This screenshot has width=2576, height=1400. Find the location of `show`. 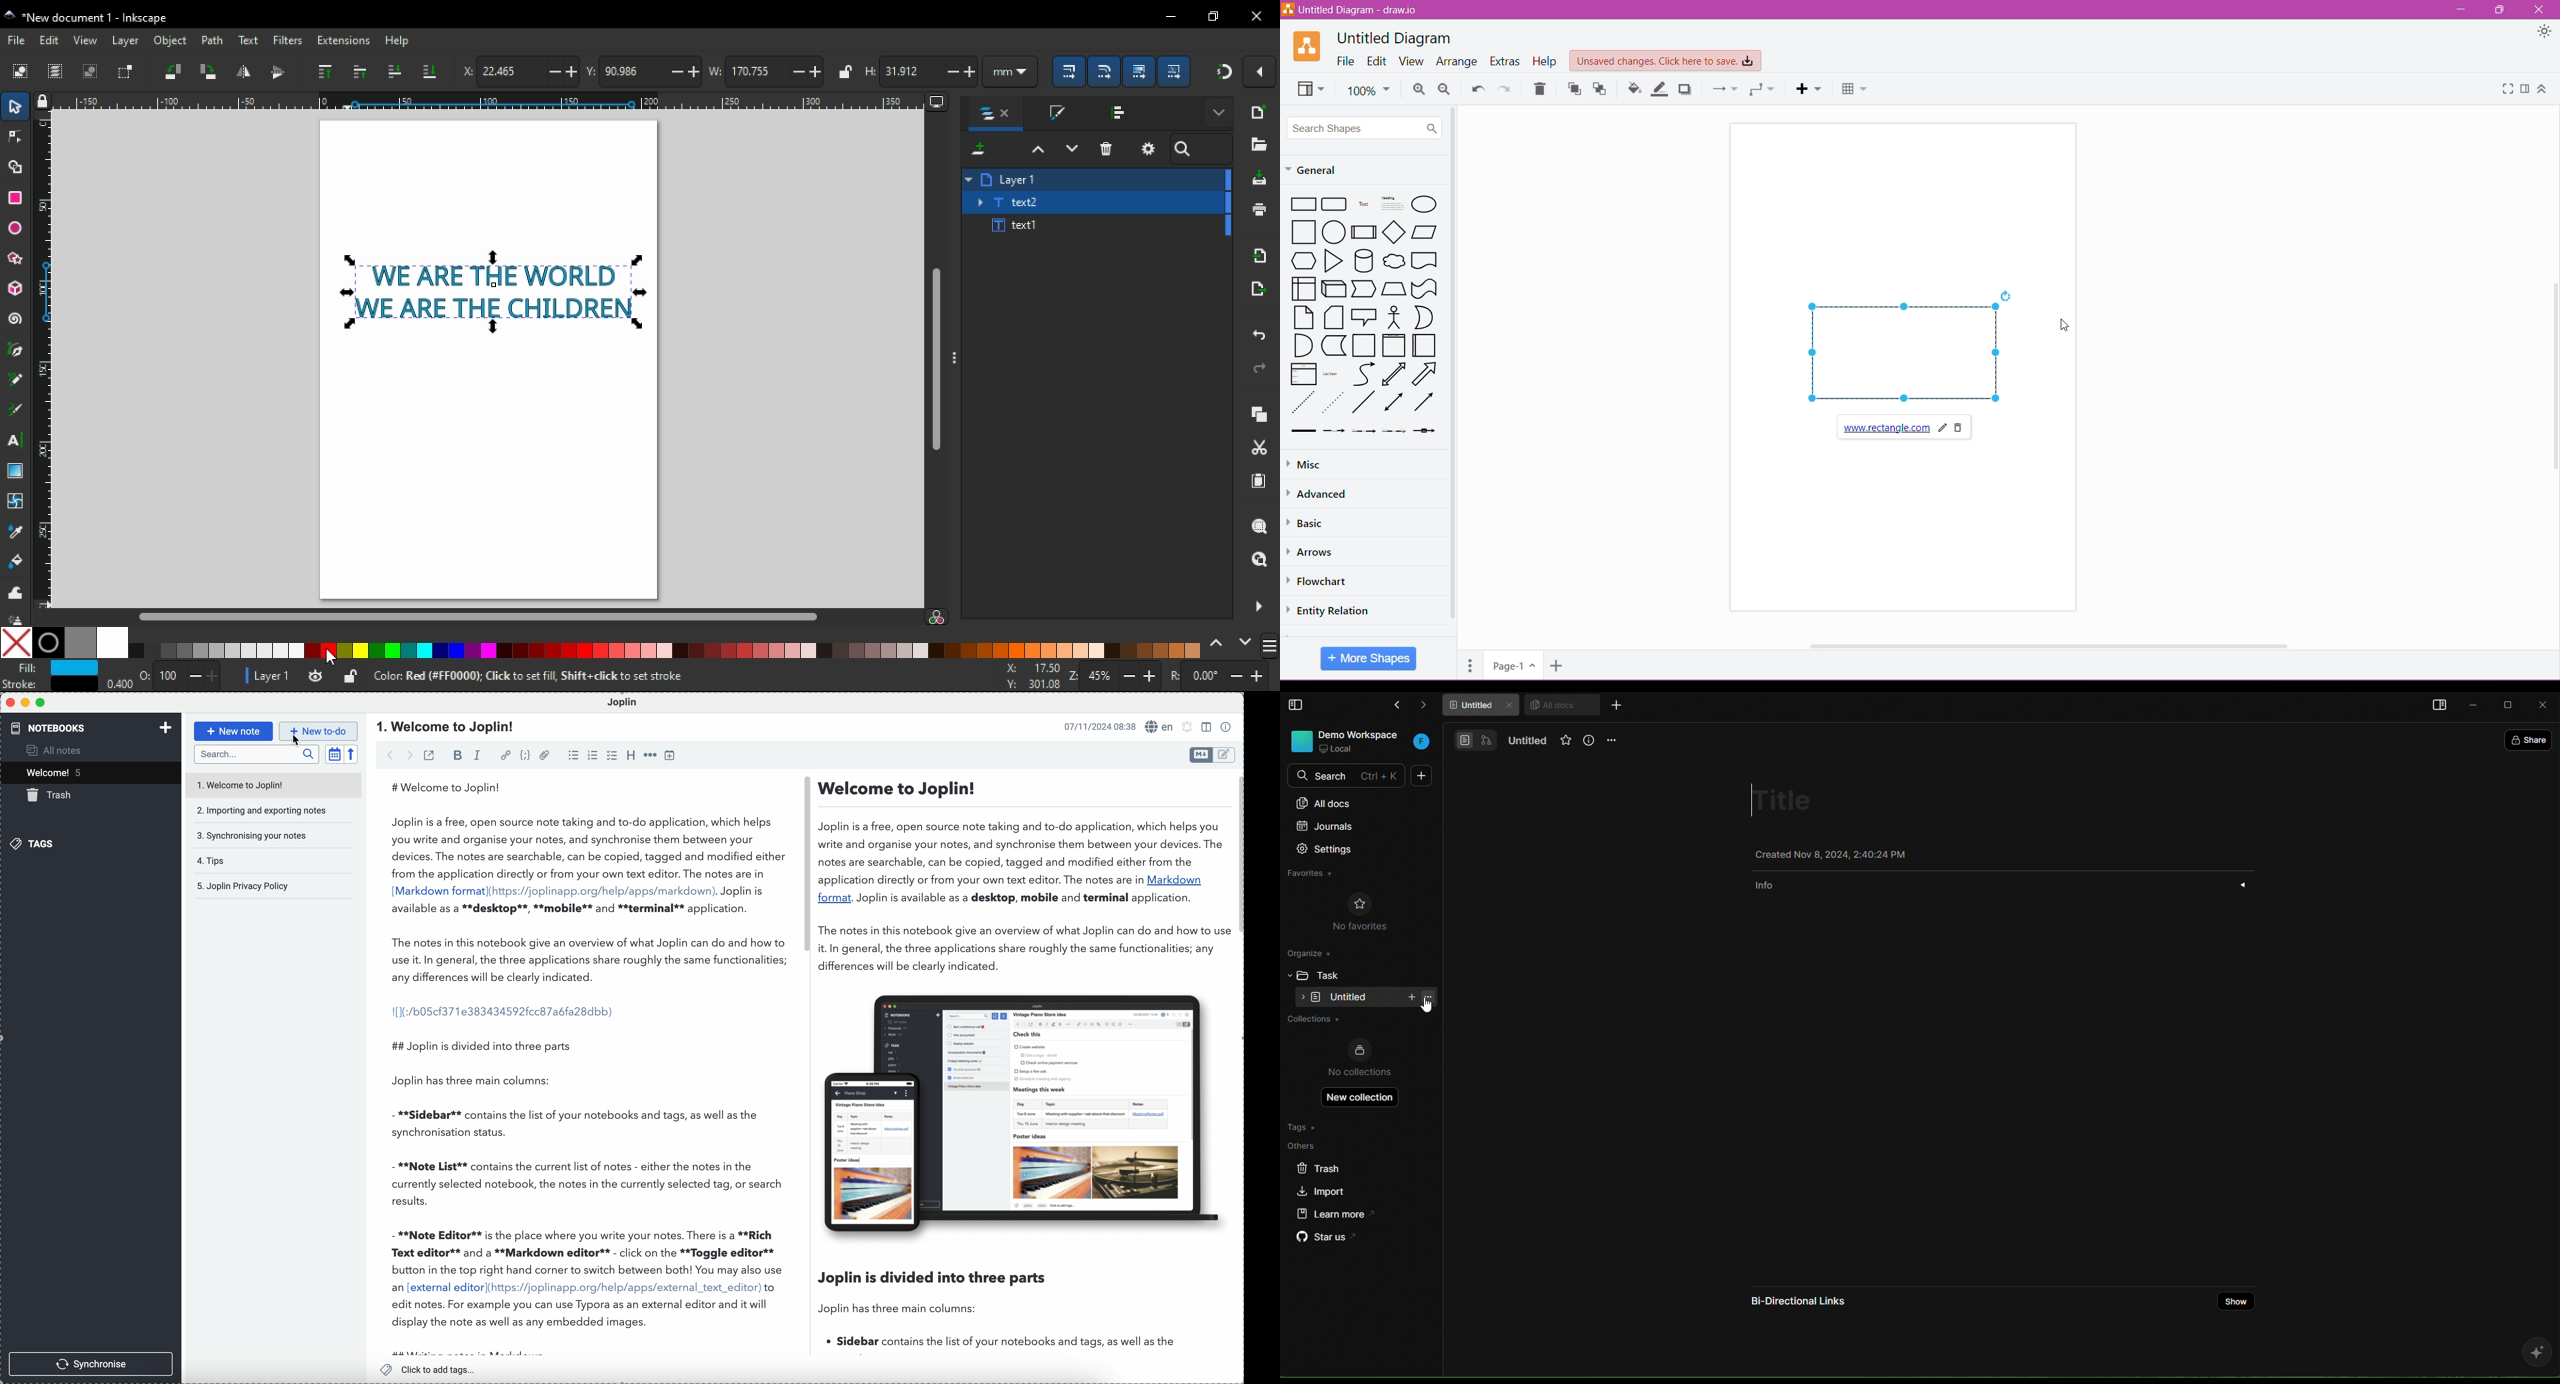

show is located at coordinates (2237, 1301).